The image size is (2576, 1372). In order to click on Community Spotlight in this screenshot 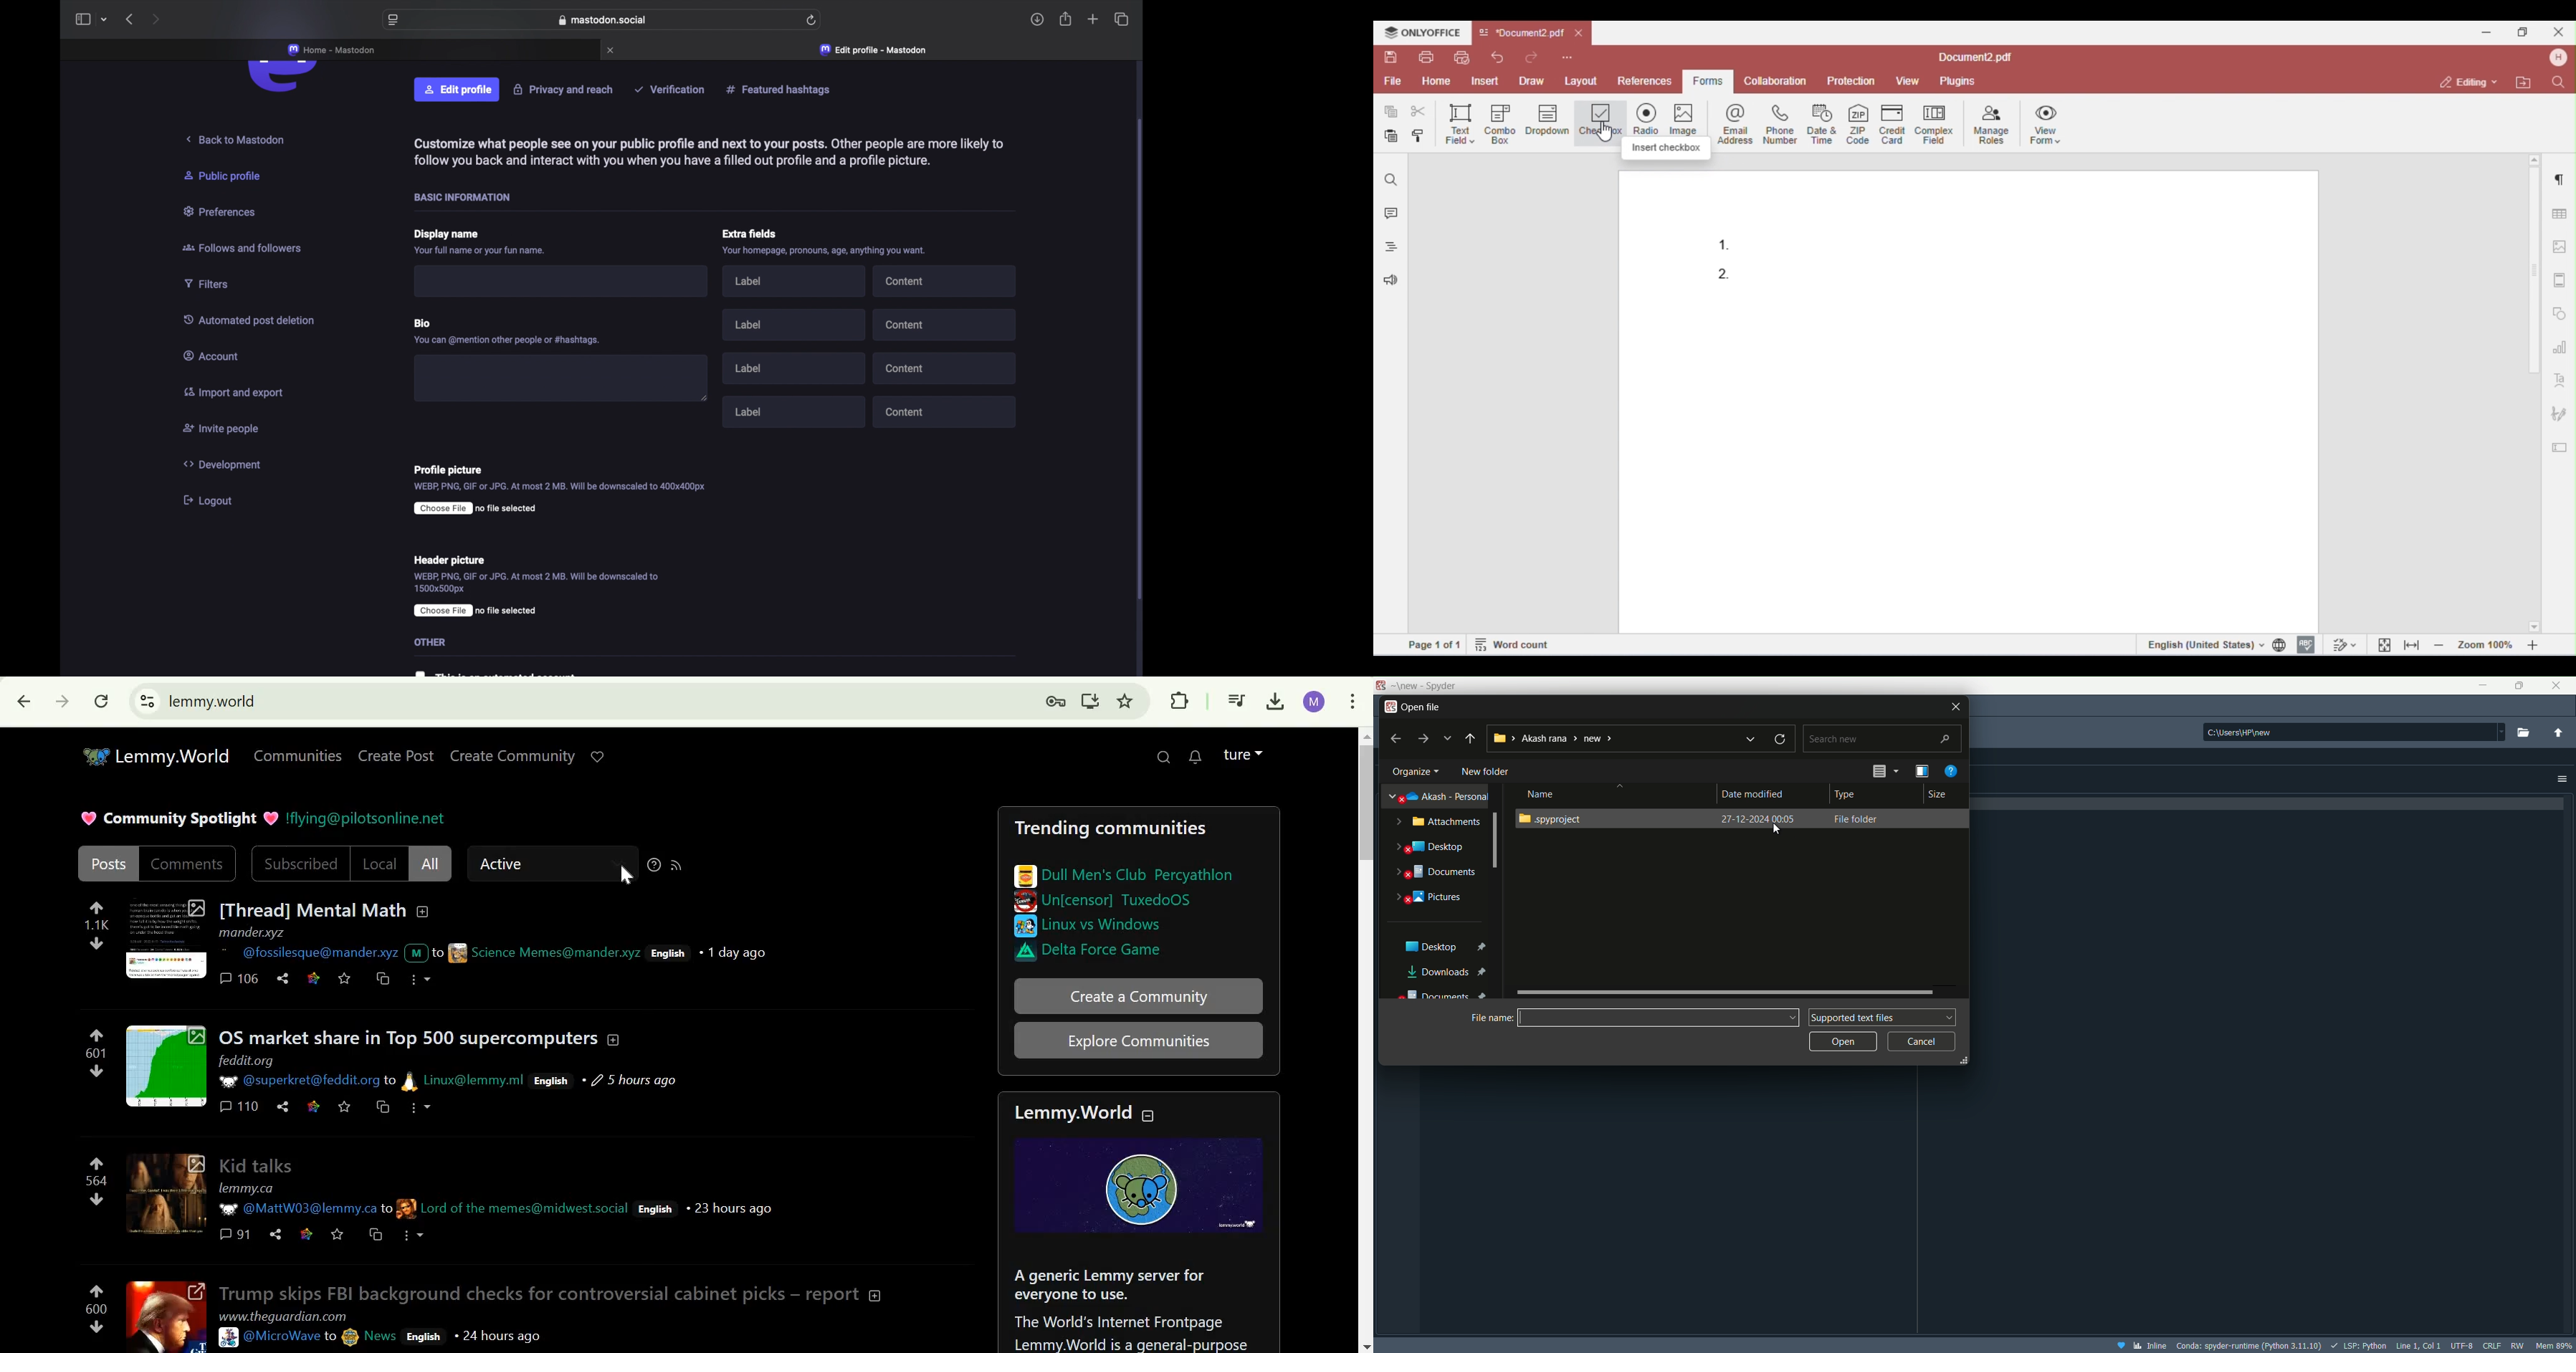, I will do `click(180, 818)`.